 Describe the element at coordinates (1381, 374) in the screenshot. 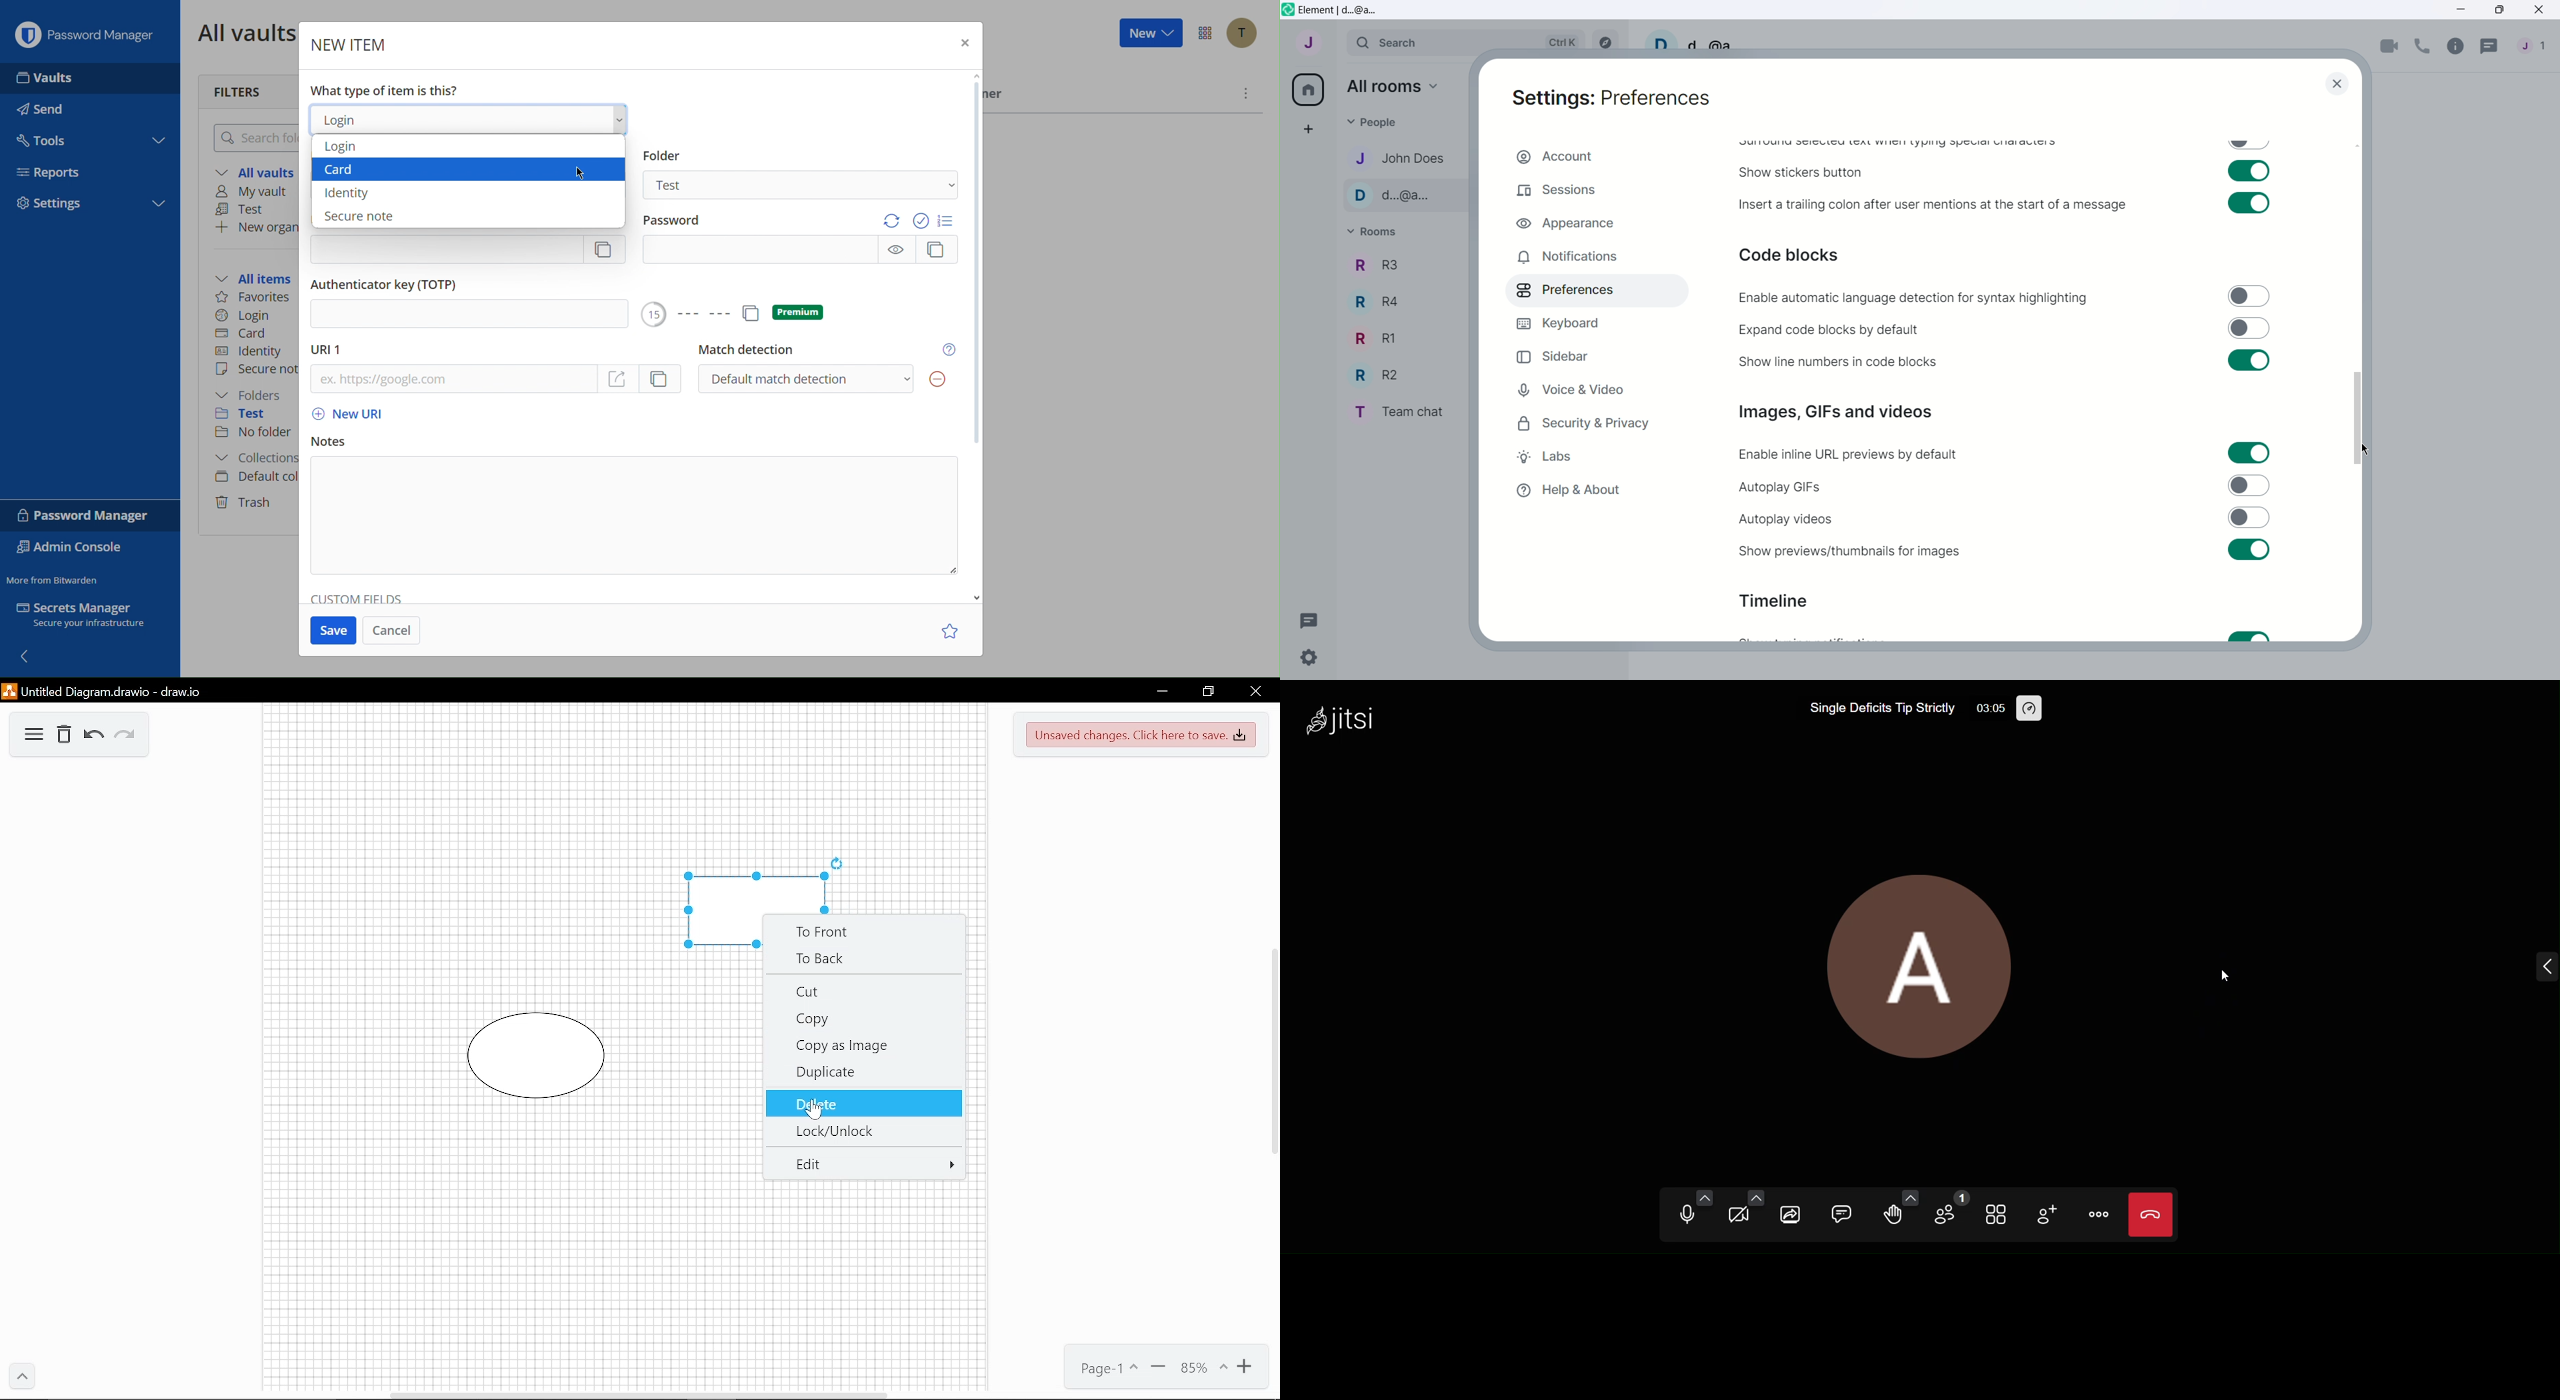

I see `R2 - Room Name` at that location.